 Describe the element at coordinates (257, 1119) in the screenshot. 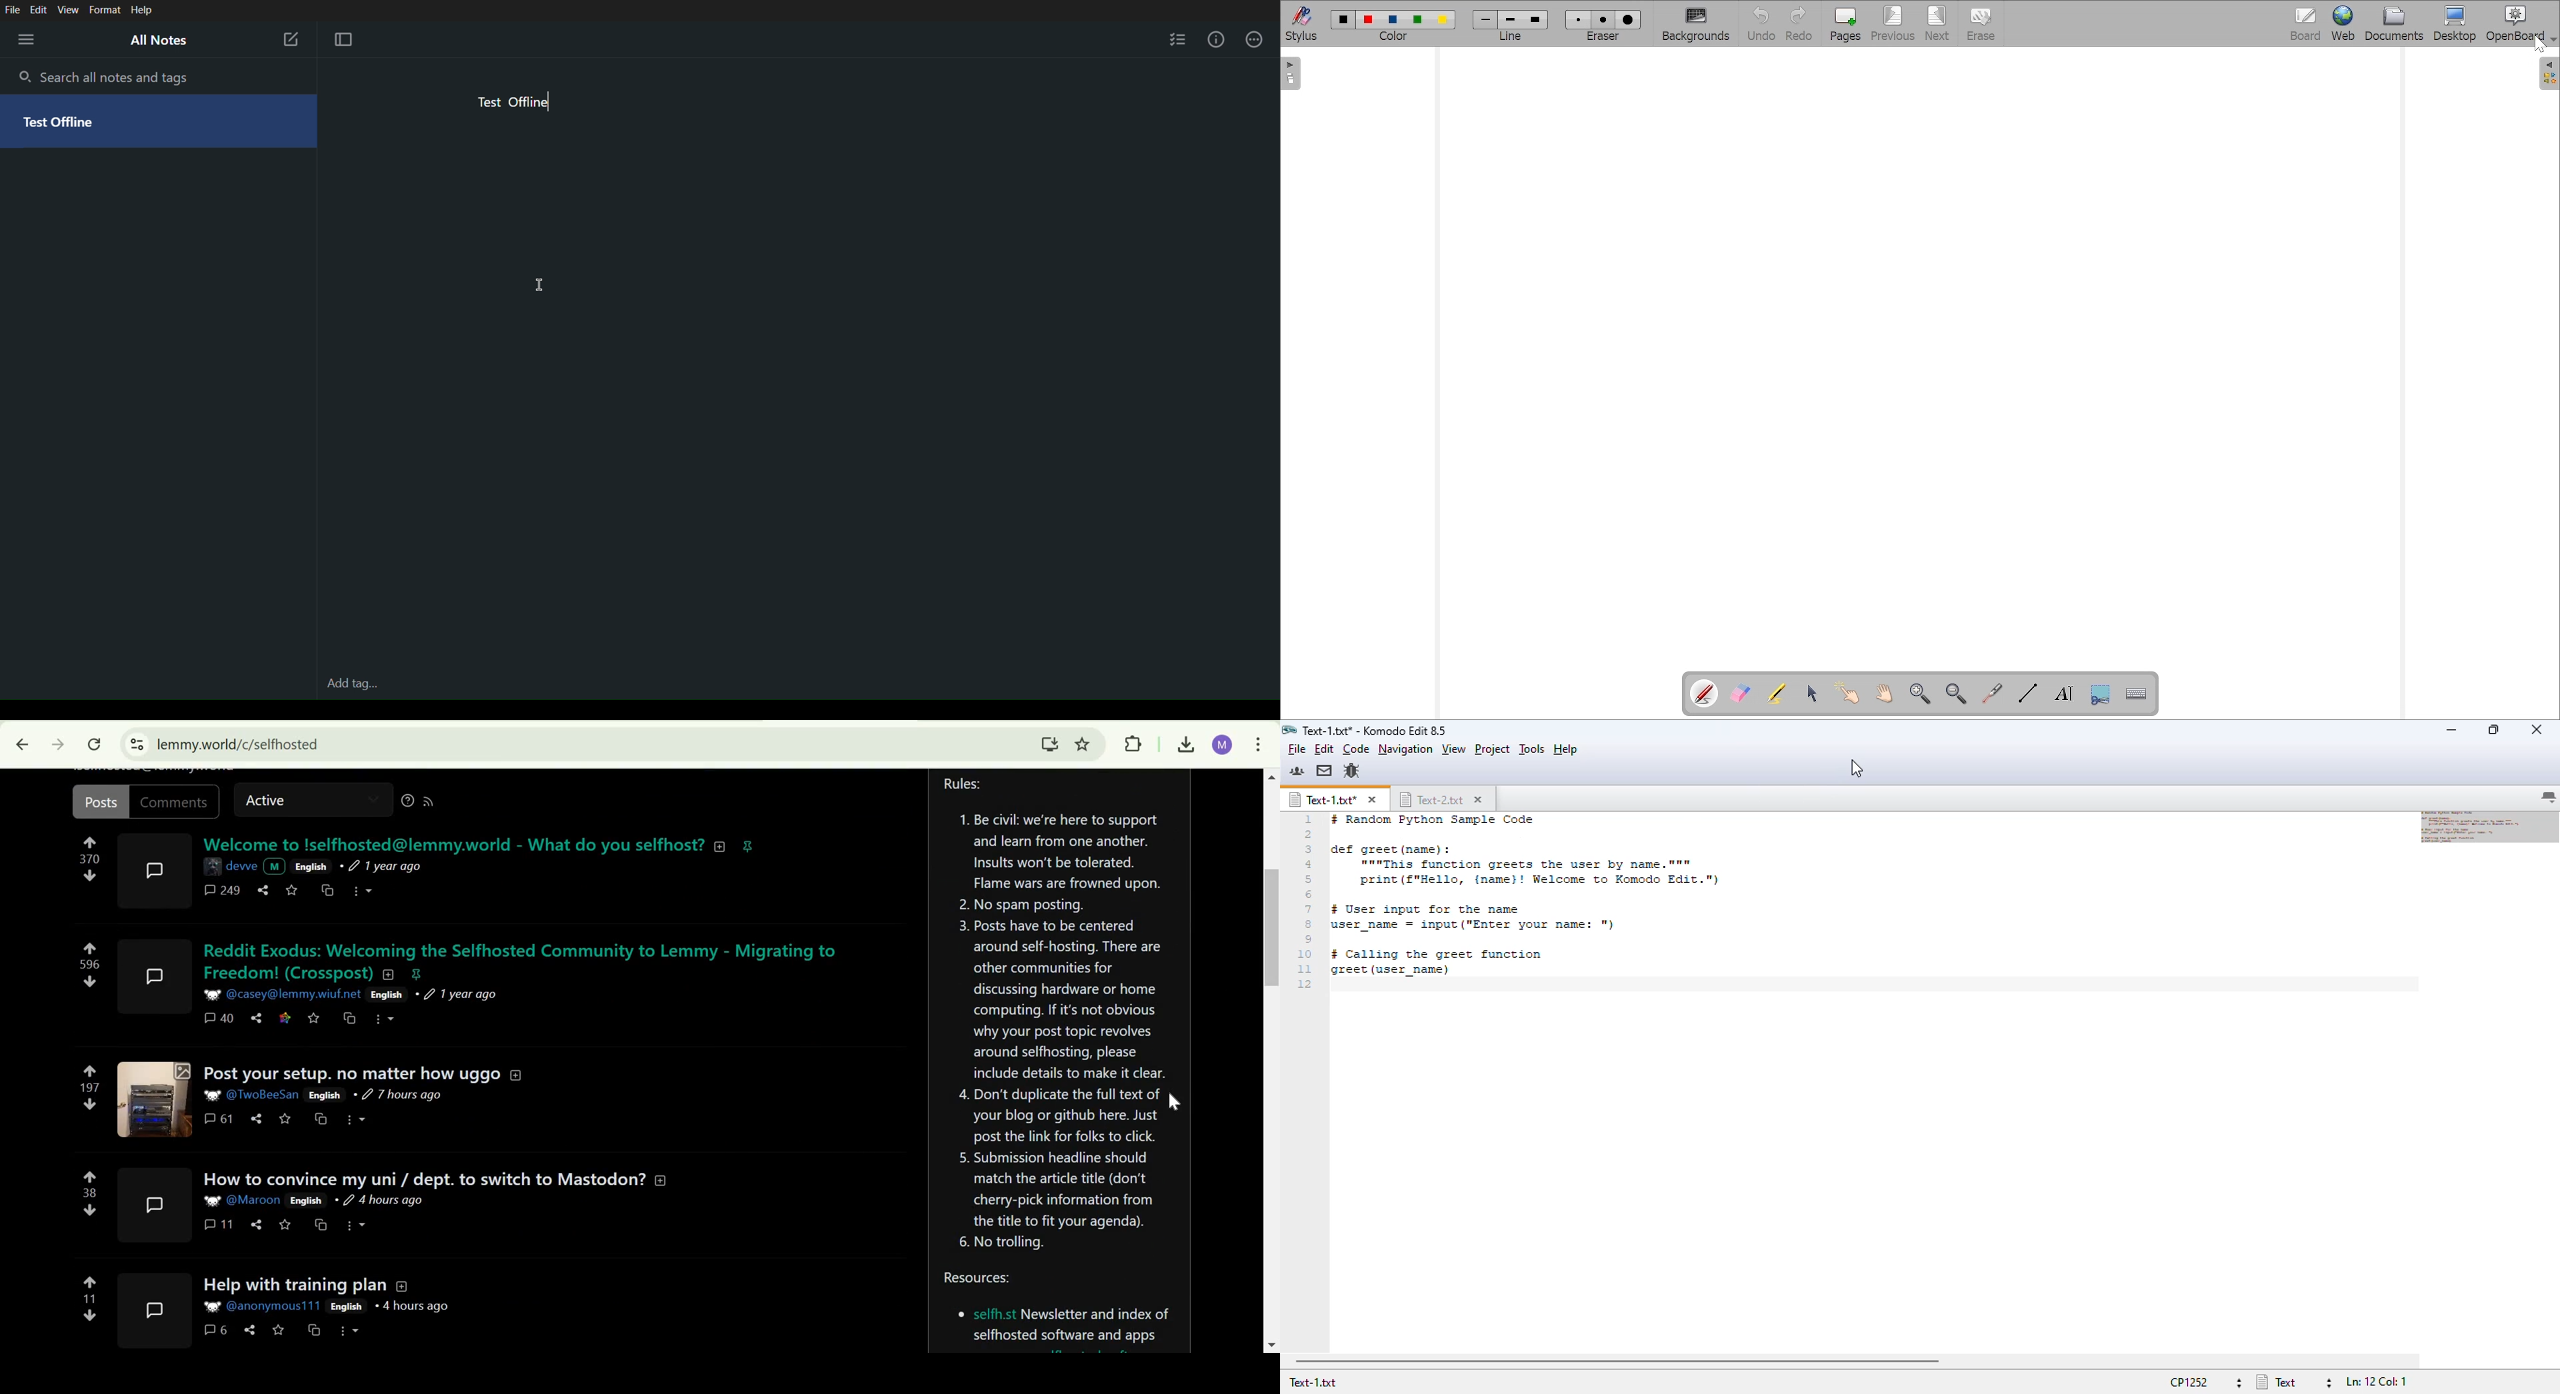

I see `share` at that location.